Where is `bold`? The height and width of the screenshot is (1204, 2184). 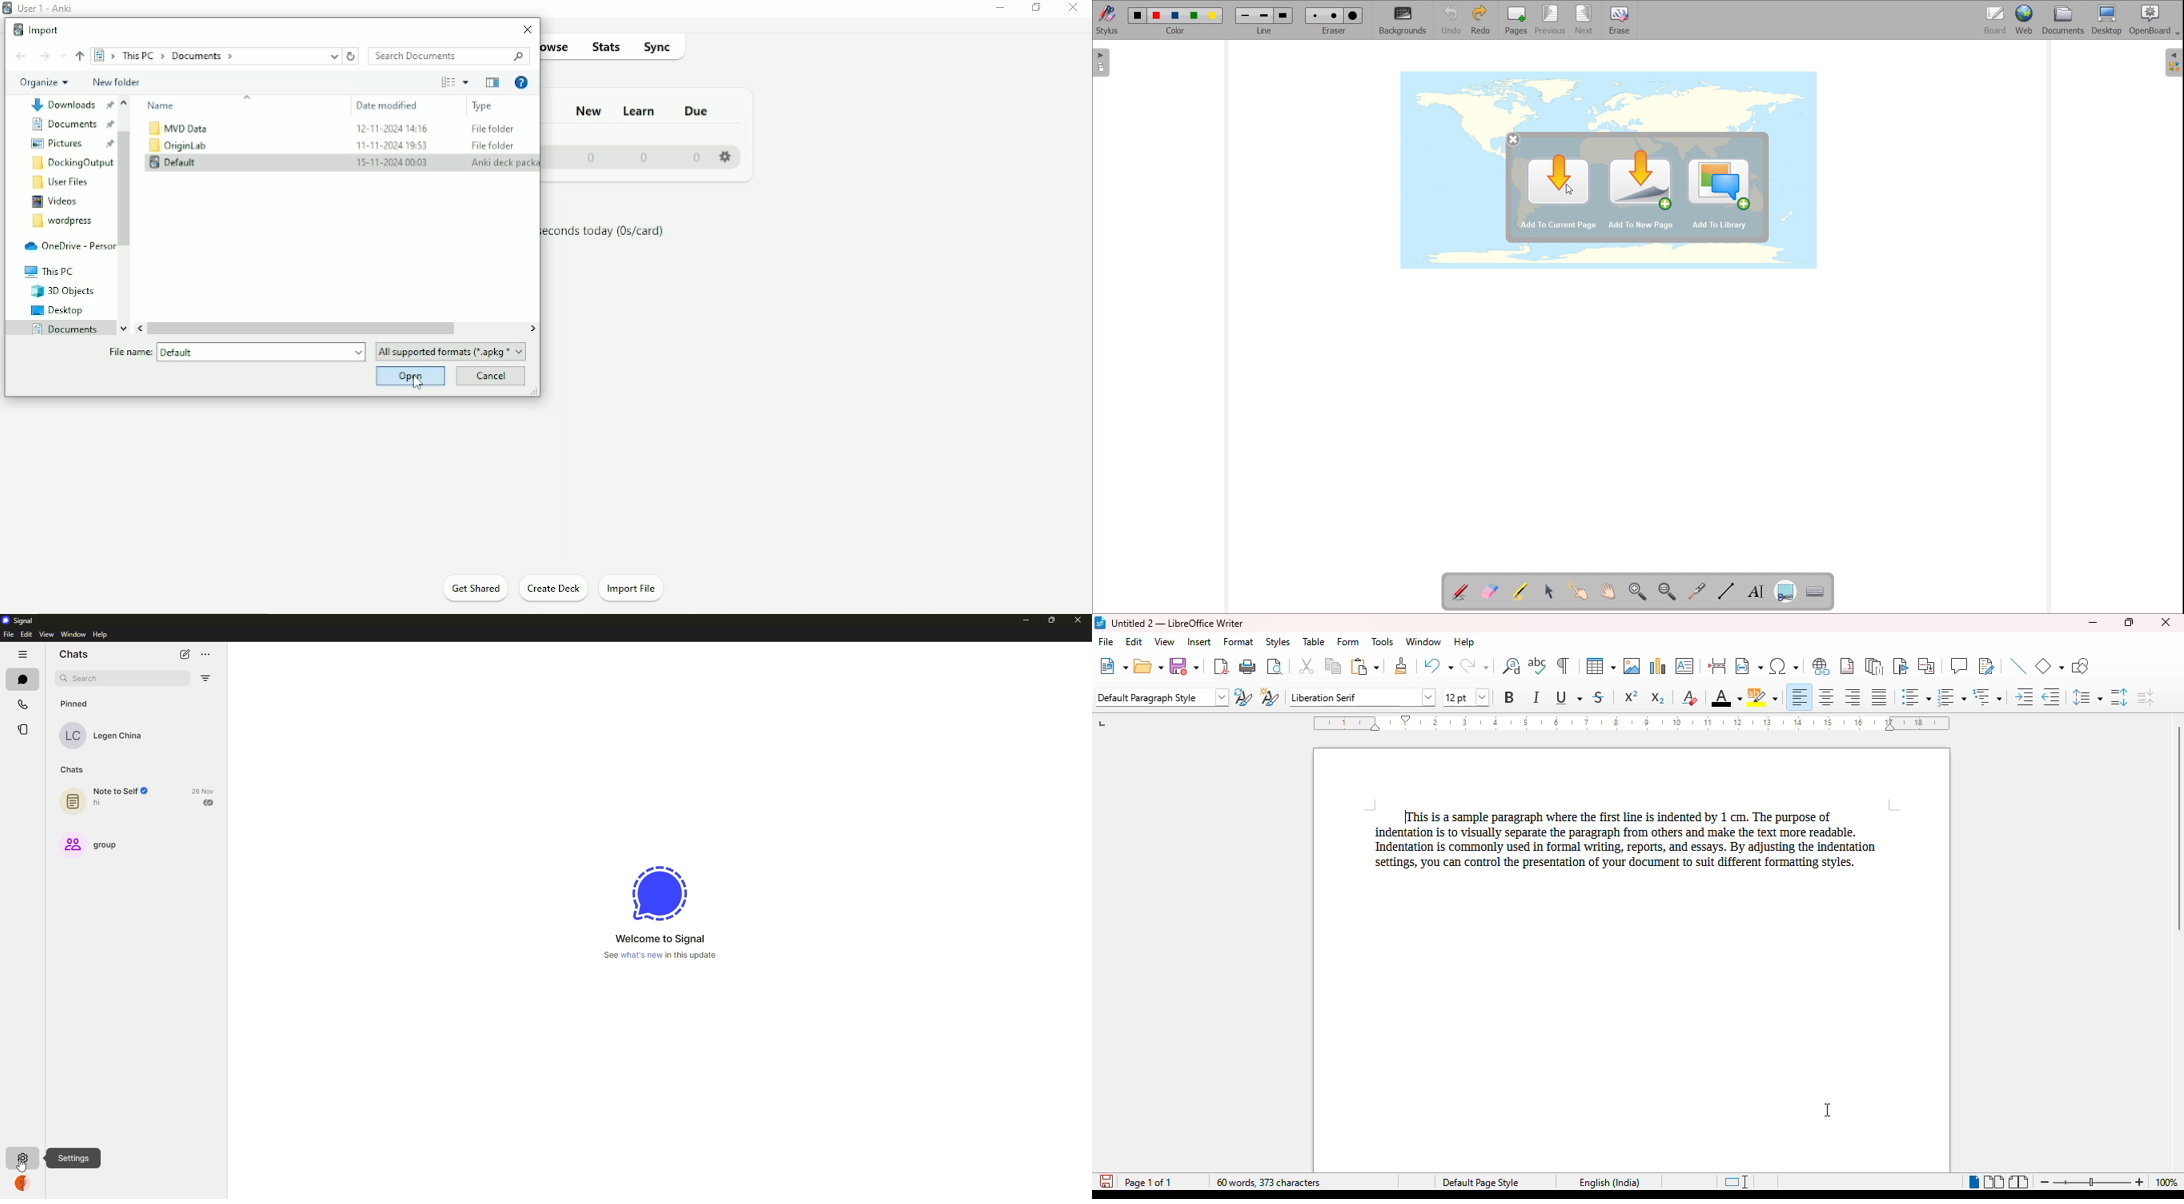
bold is located at coordinates (1510, 696).